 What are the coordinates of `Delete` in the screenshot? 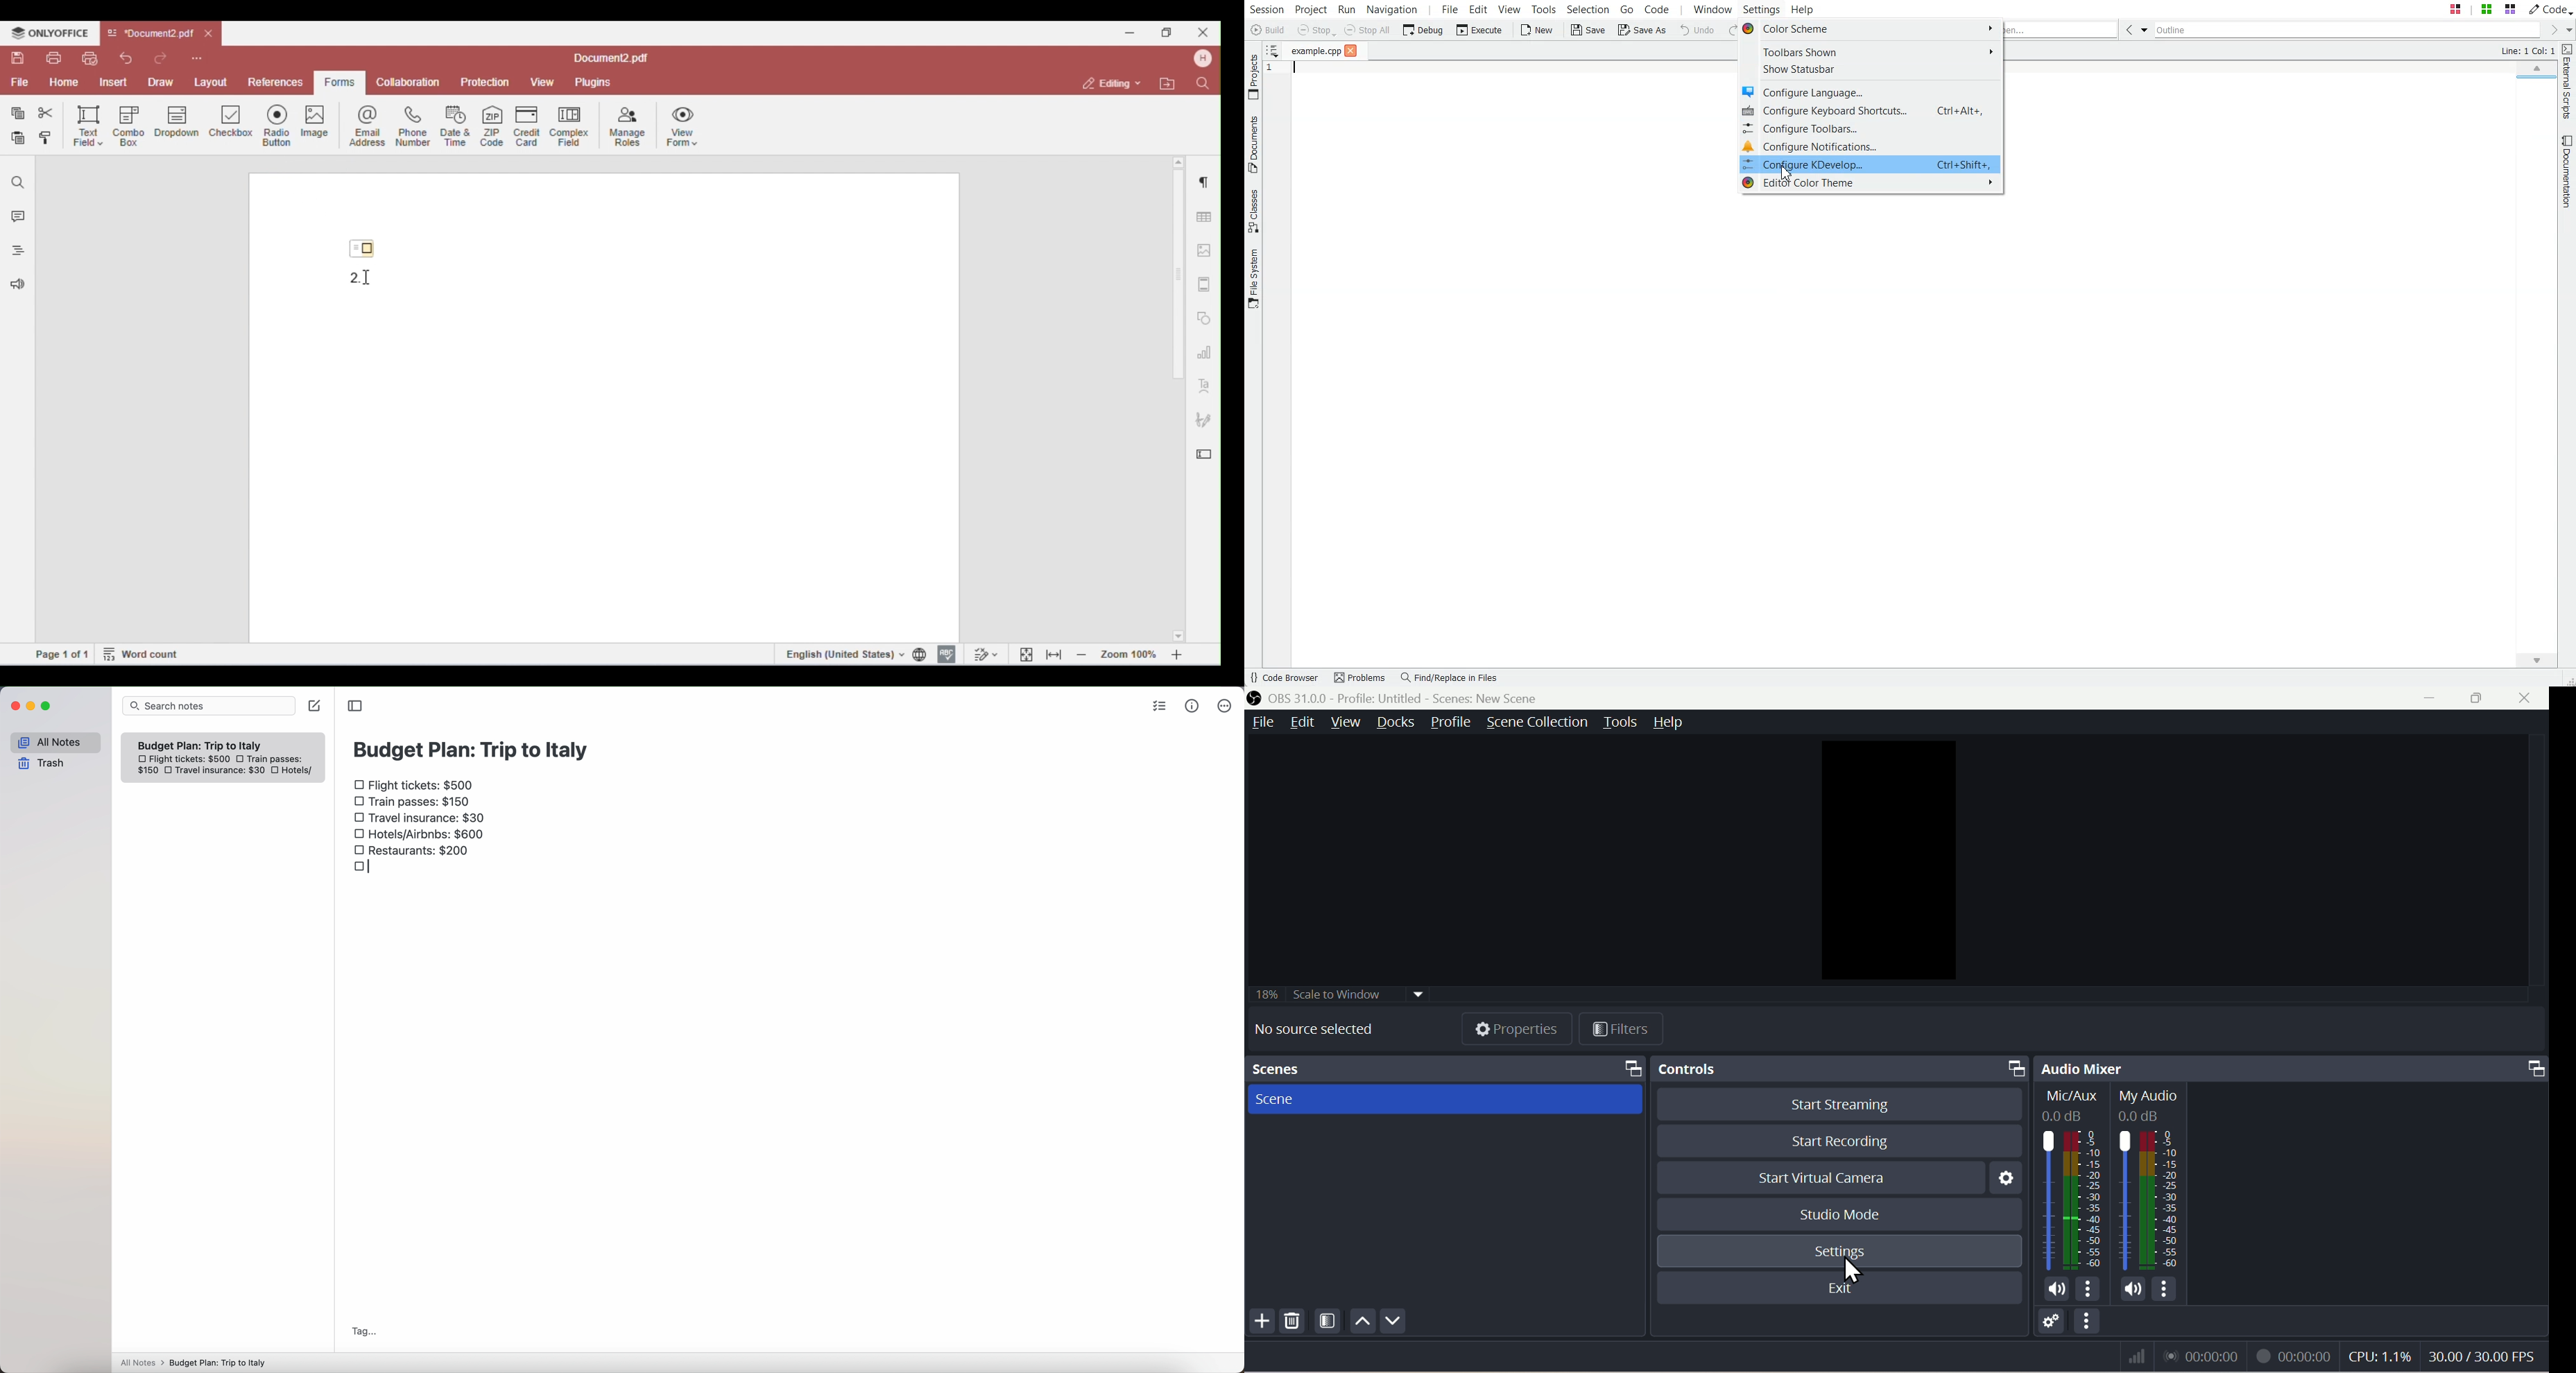 It's located at (1294, 1320).